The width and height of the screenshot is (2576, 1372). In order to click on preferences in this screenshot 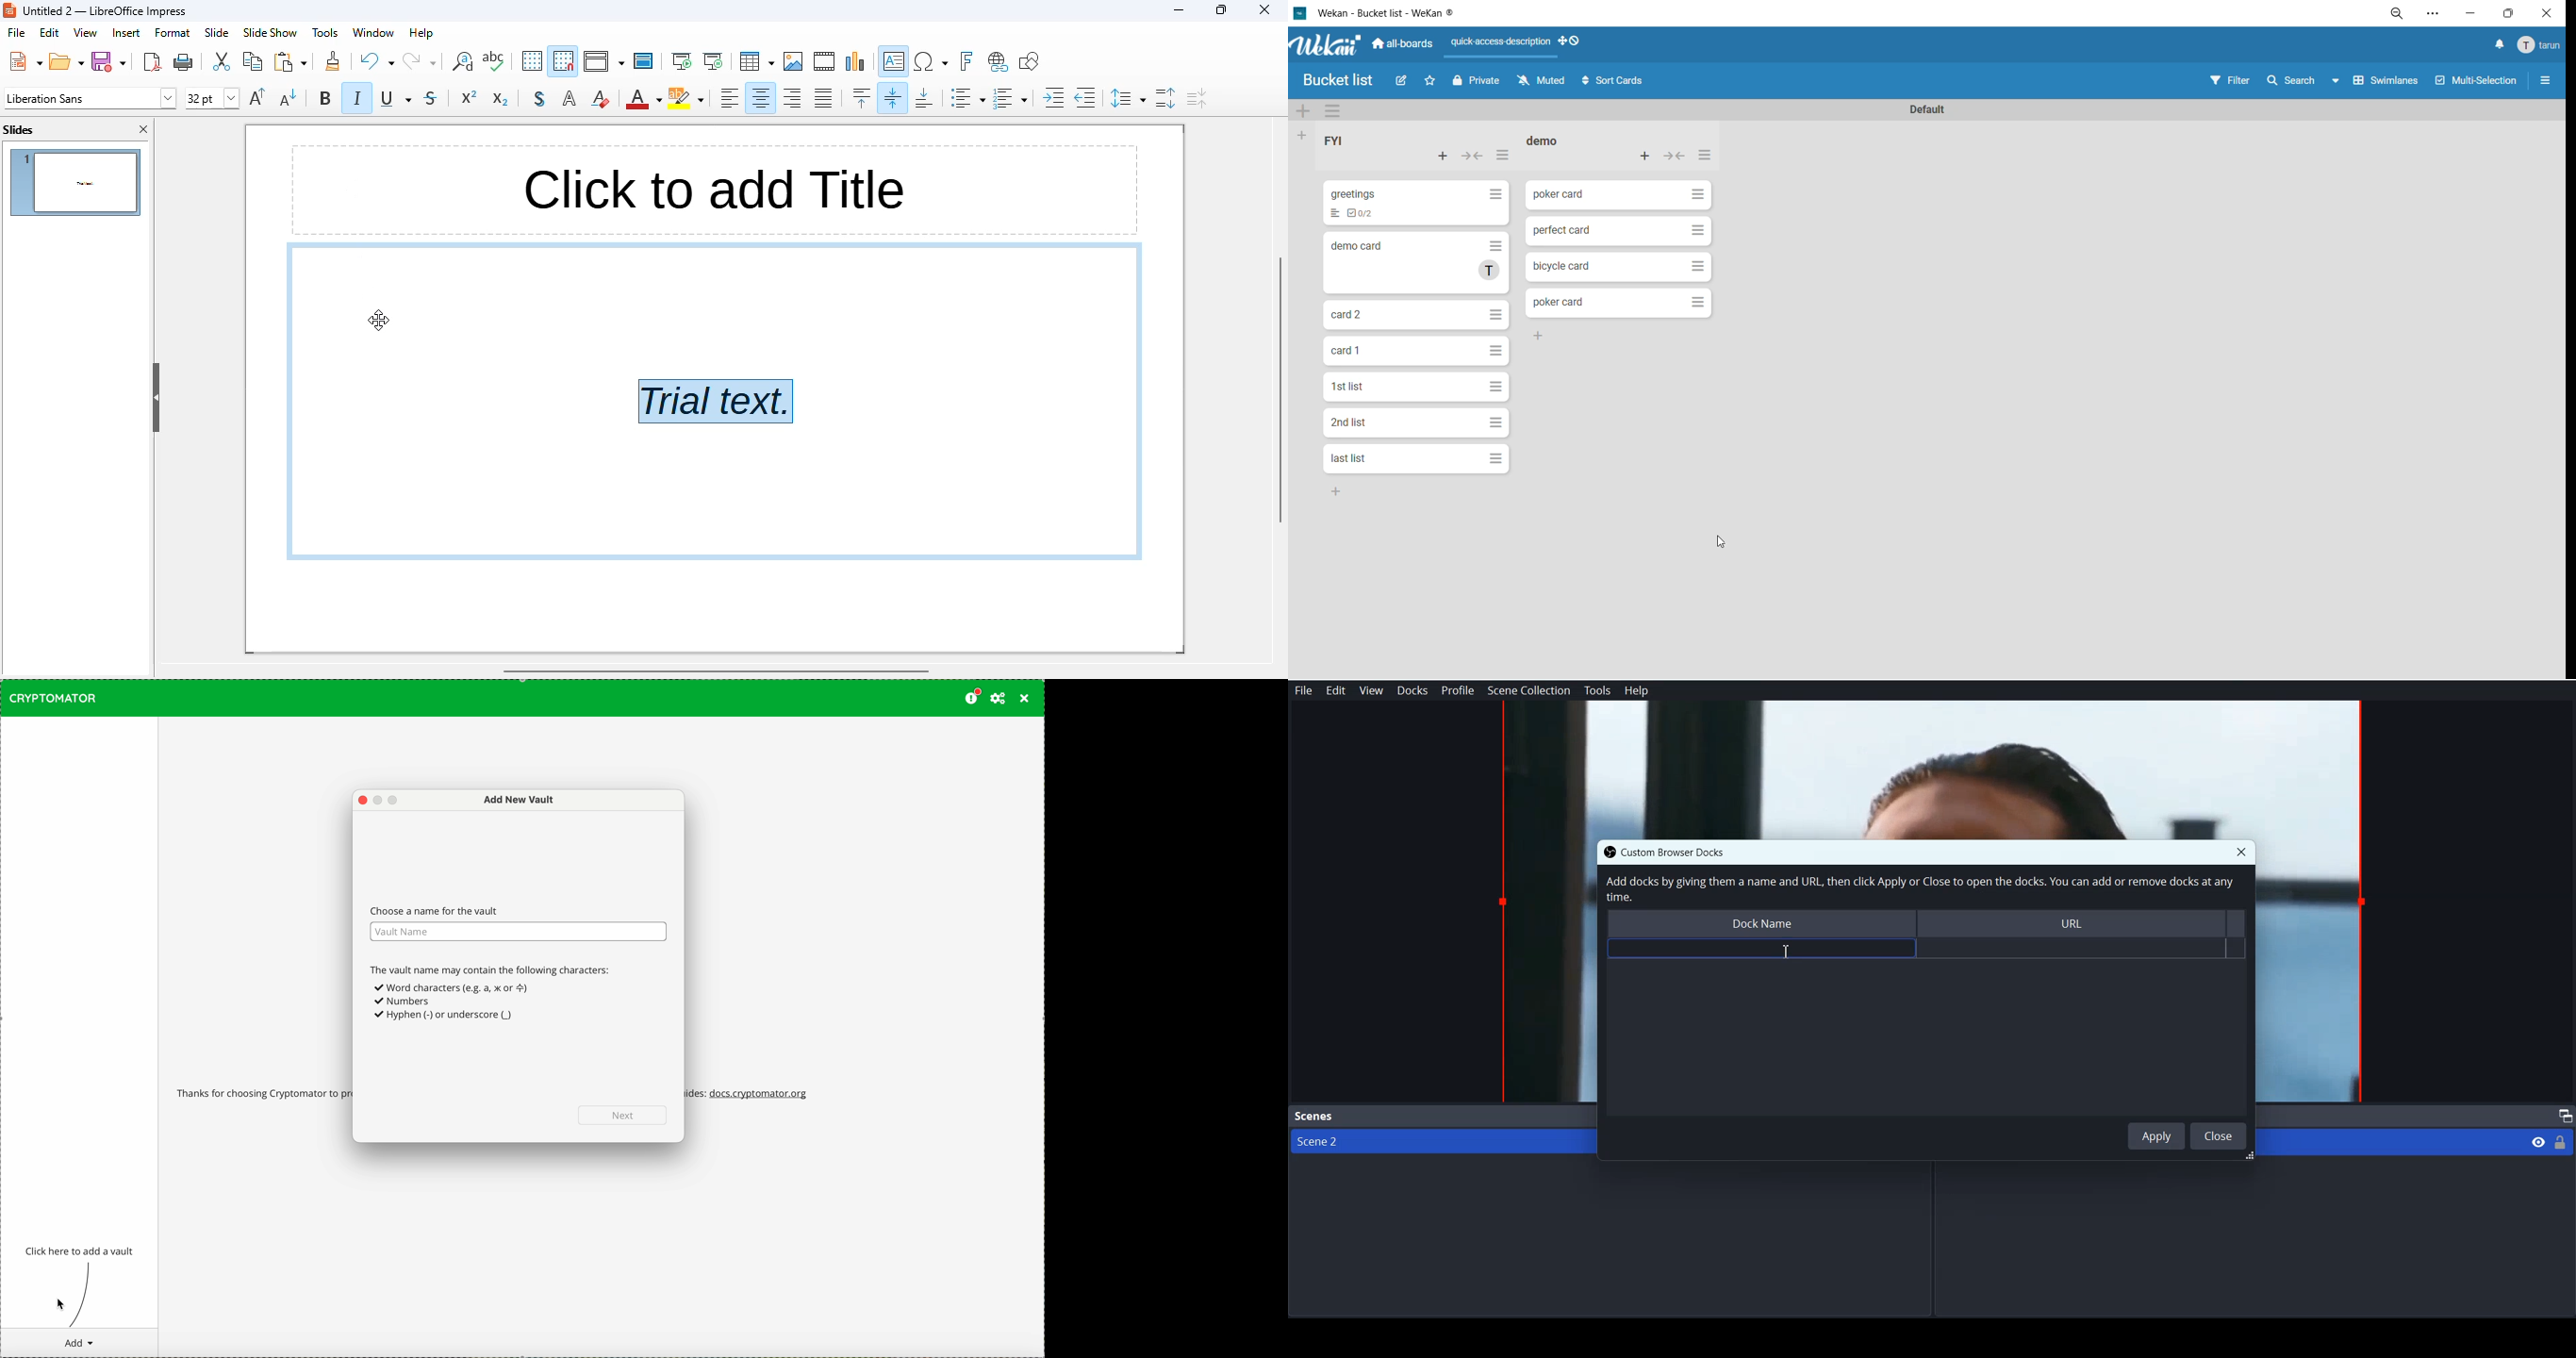, I will do `click(998, 699)`.